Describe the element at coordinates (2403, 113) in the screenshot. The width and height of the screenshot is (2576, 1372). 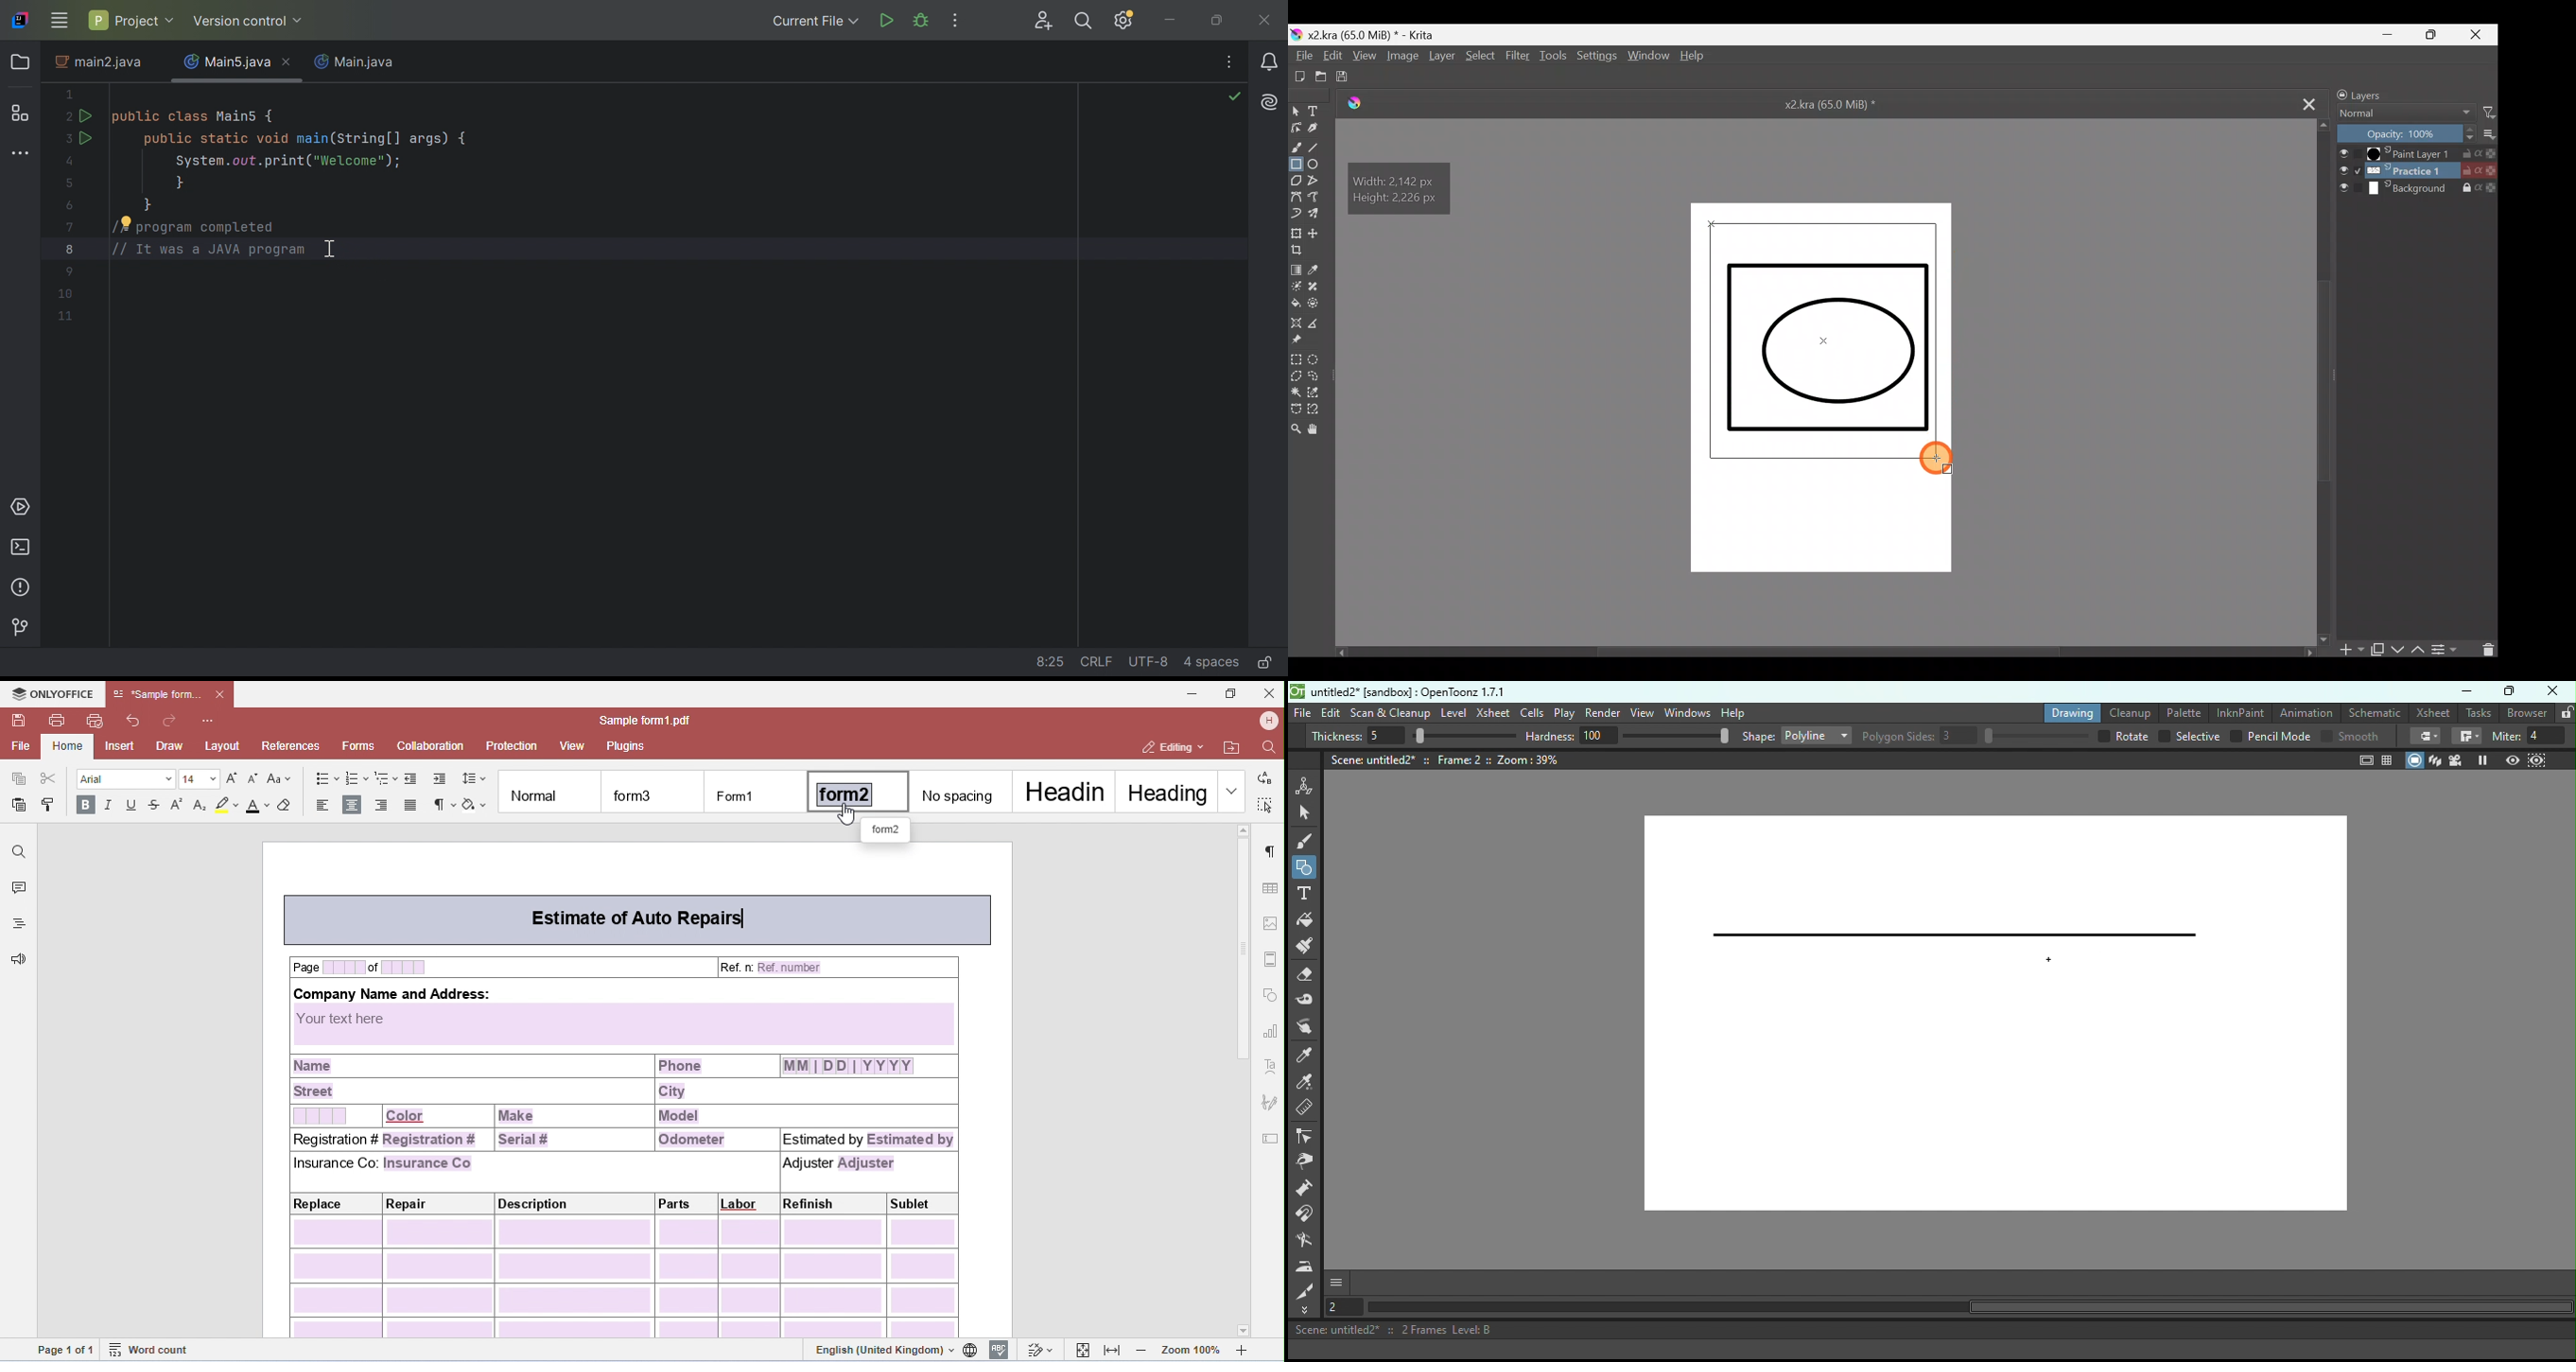
I see `Normal Blending mode` at that location.